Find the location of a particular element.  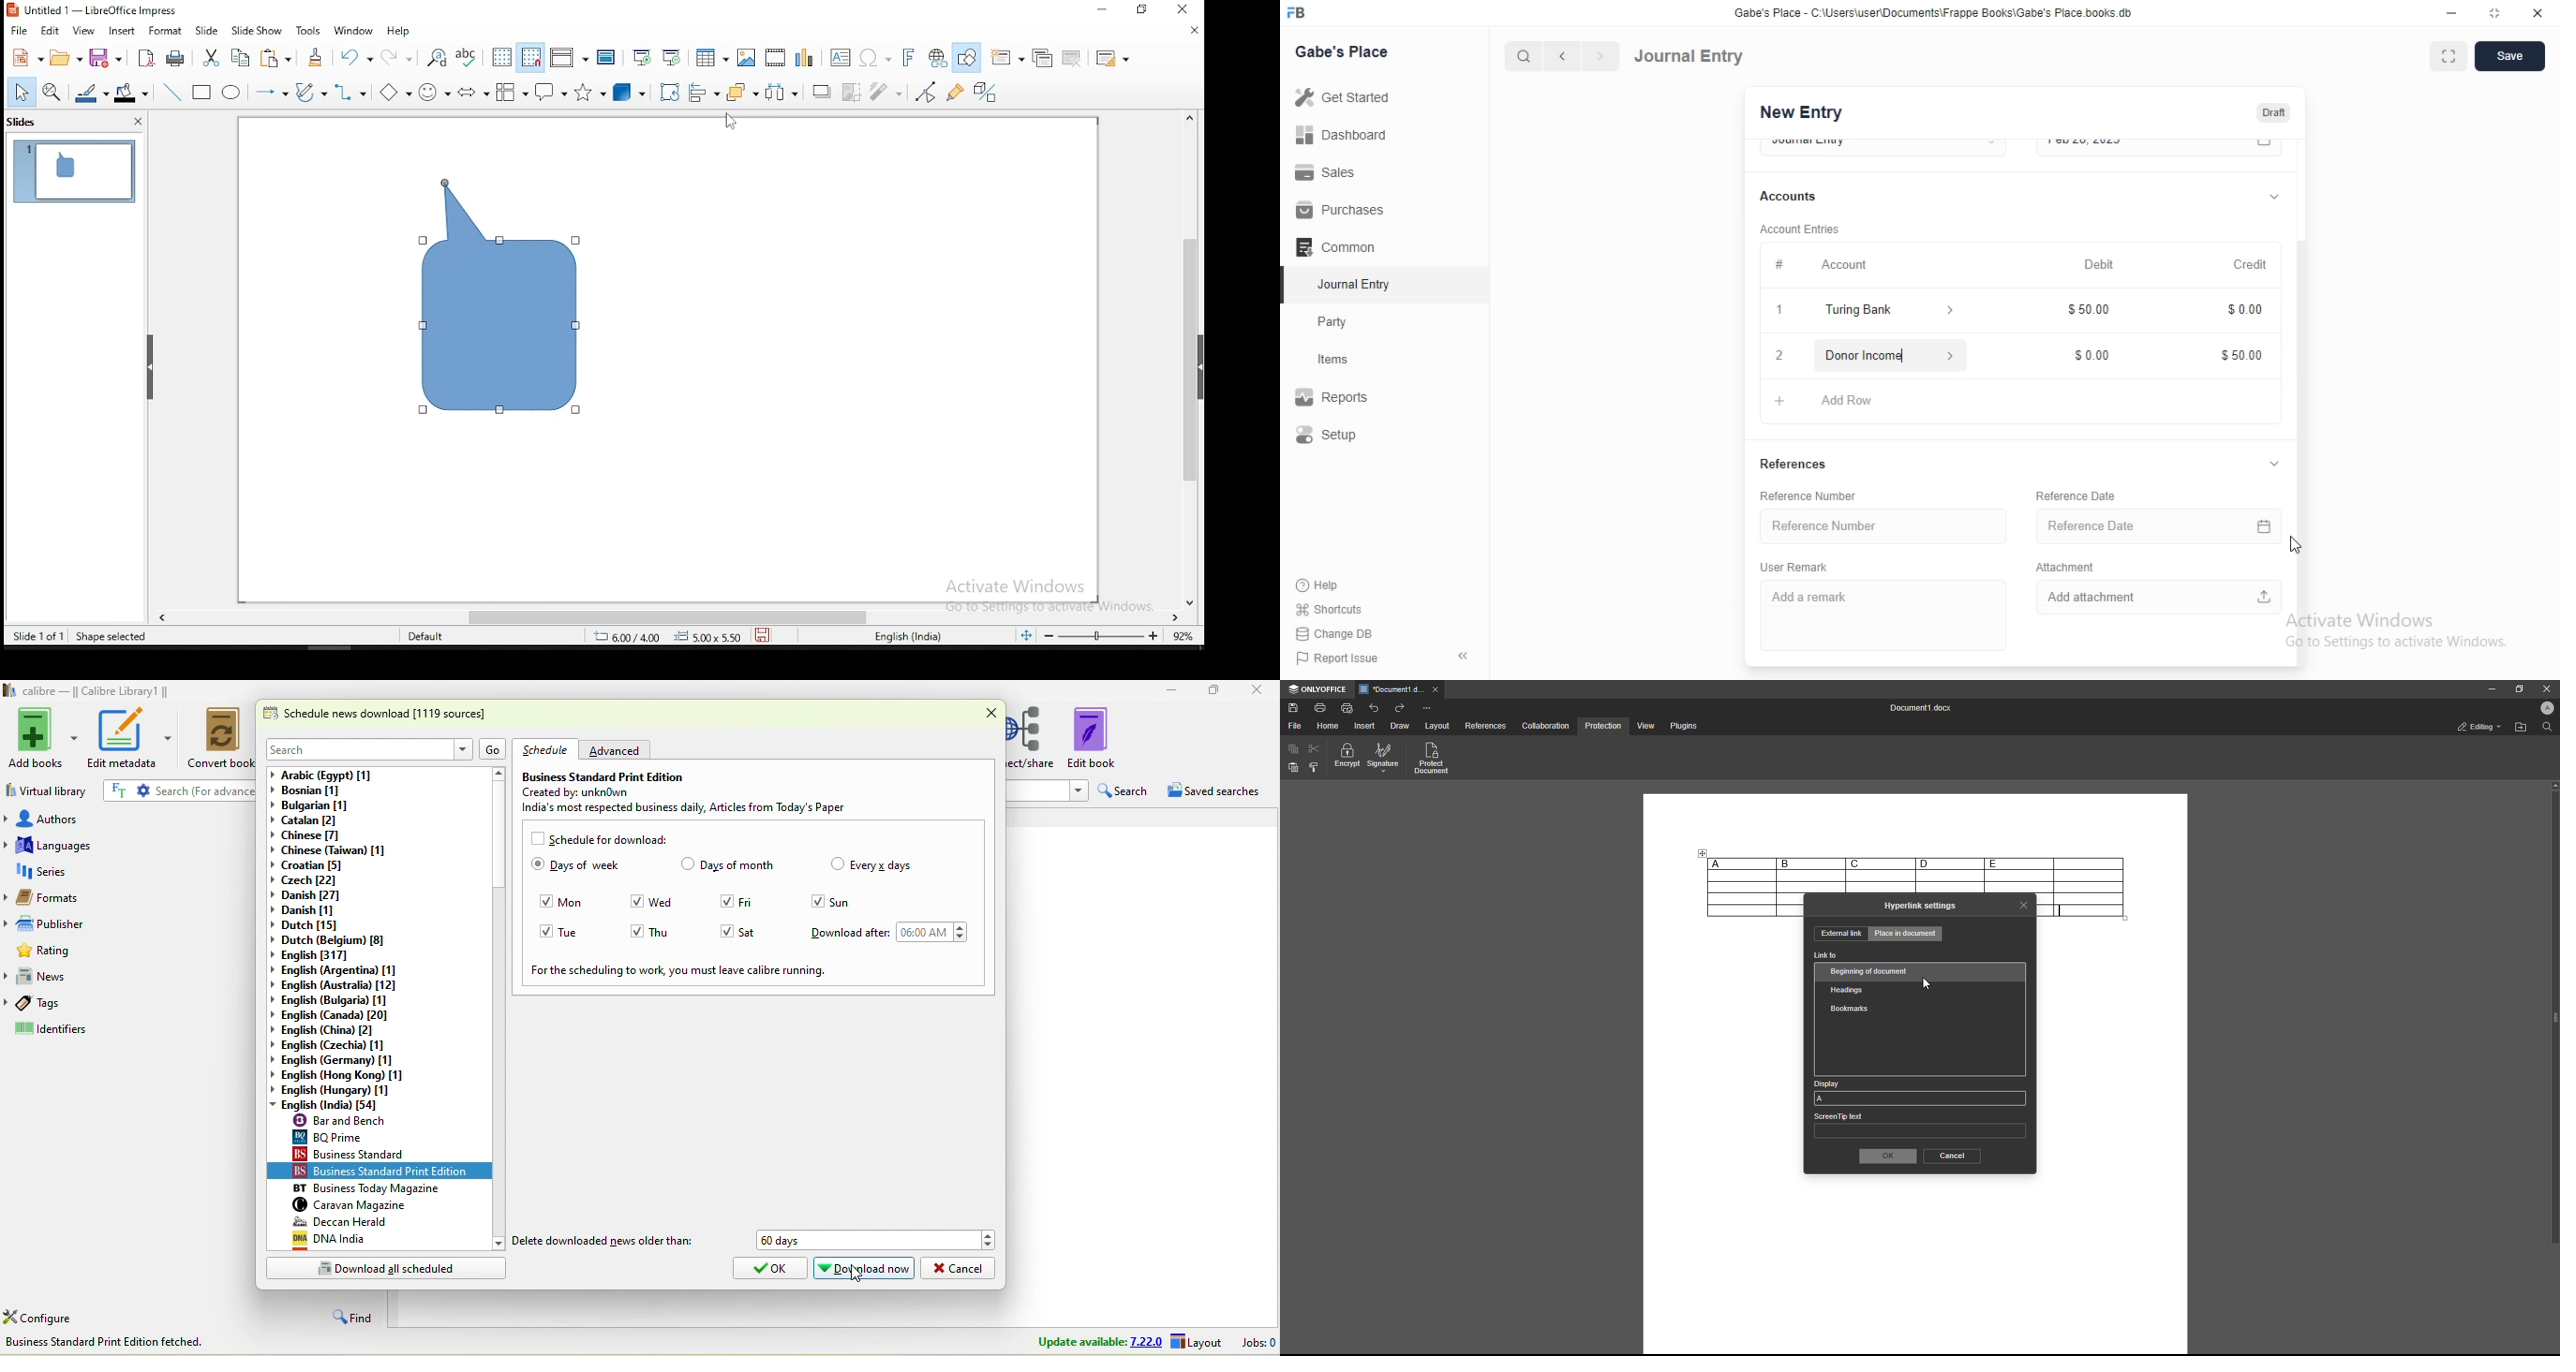

add books is located at coordinates (36, 739).